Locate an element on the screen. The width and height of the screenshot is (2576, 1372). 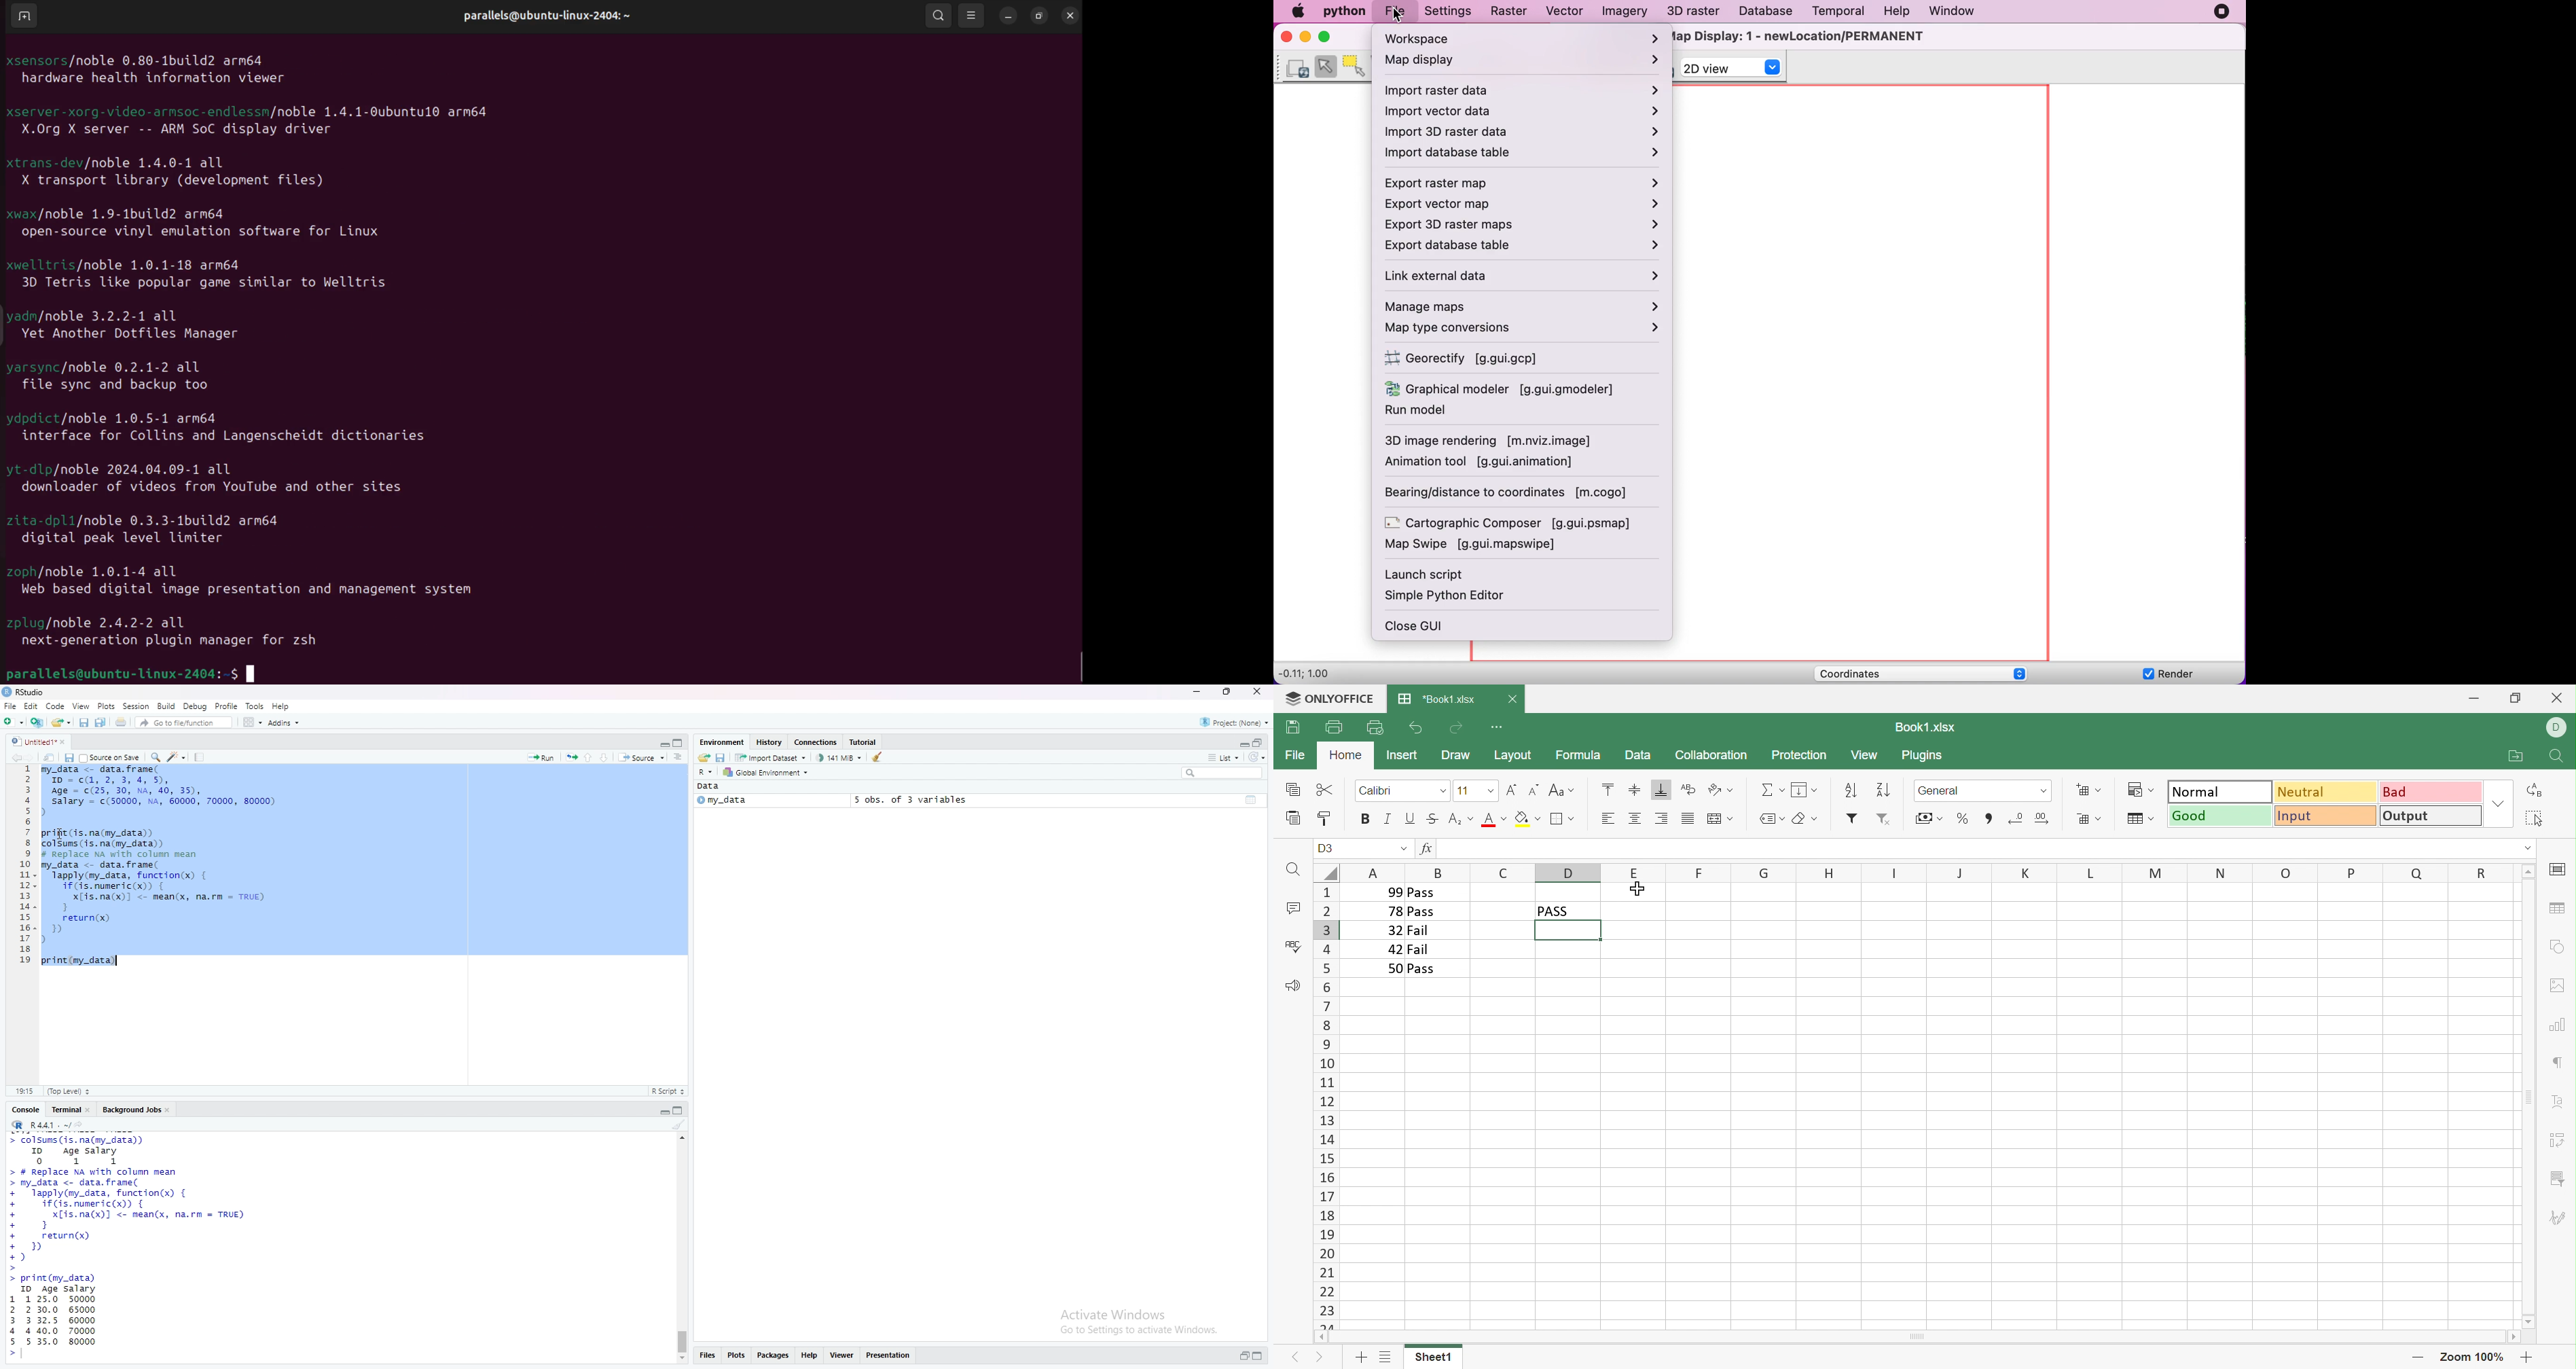
presentation is located at coordinates (893, 1355).